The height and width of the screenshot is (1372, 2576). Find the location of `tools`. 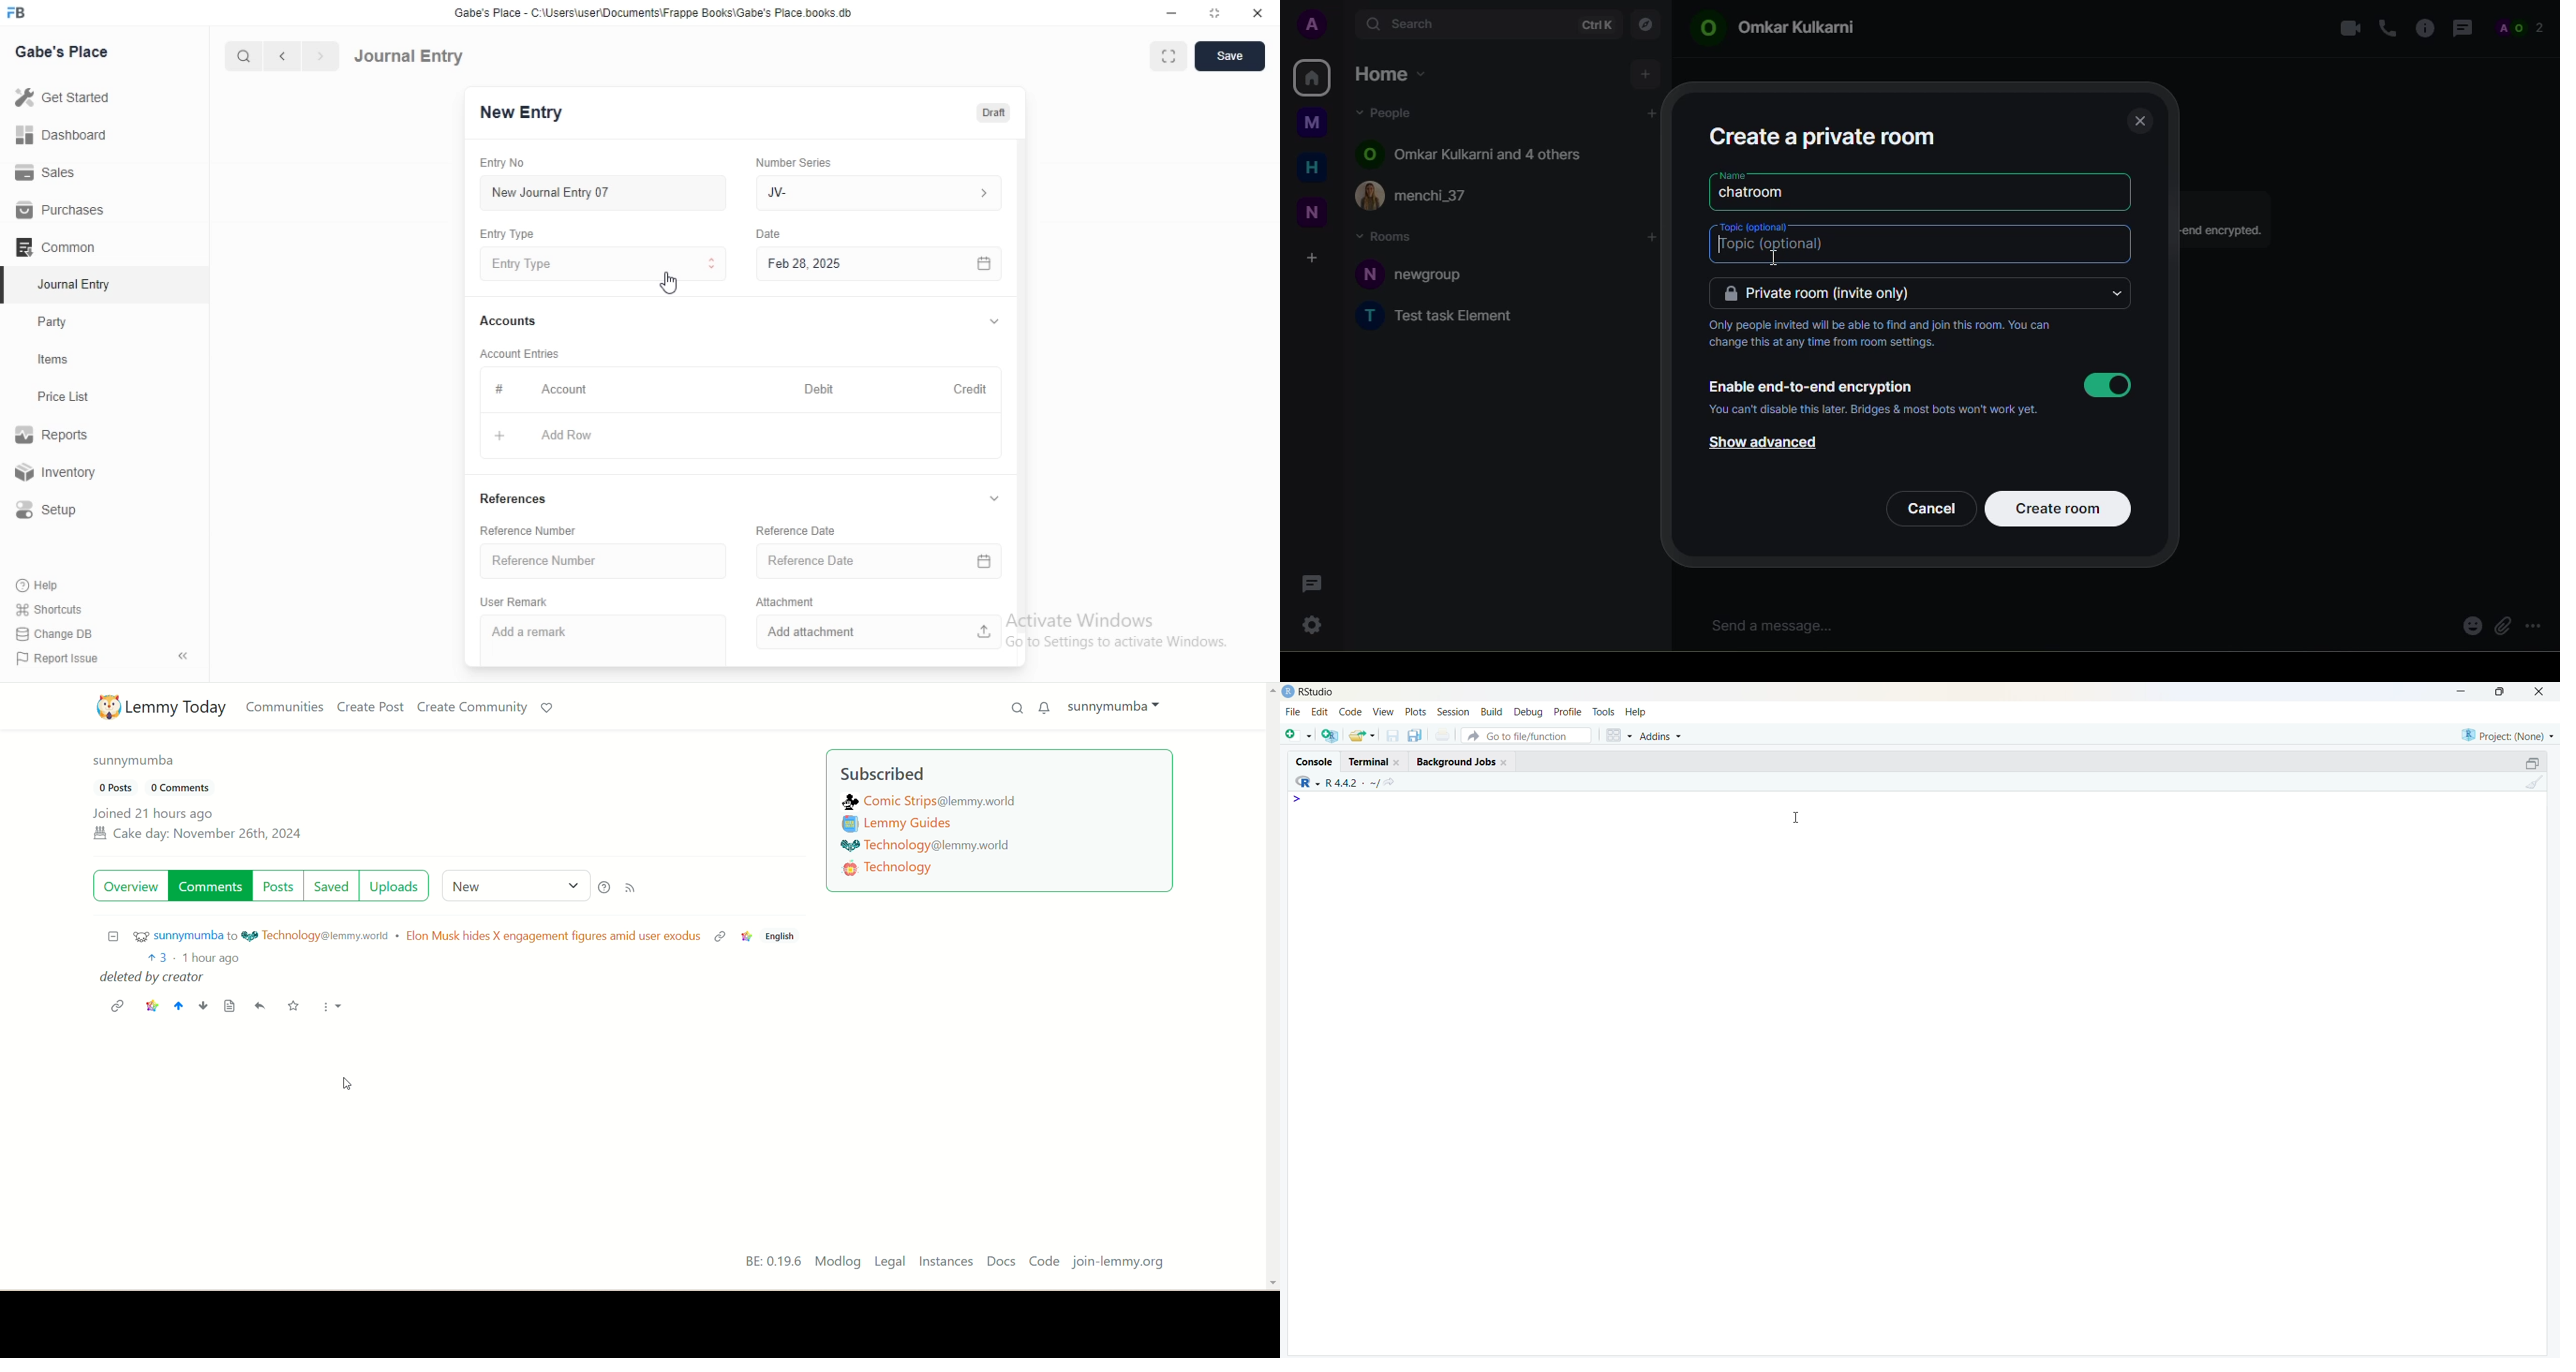

tools is located at coordinates (1605, 713).